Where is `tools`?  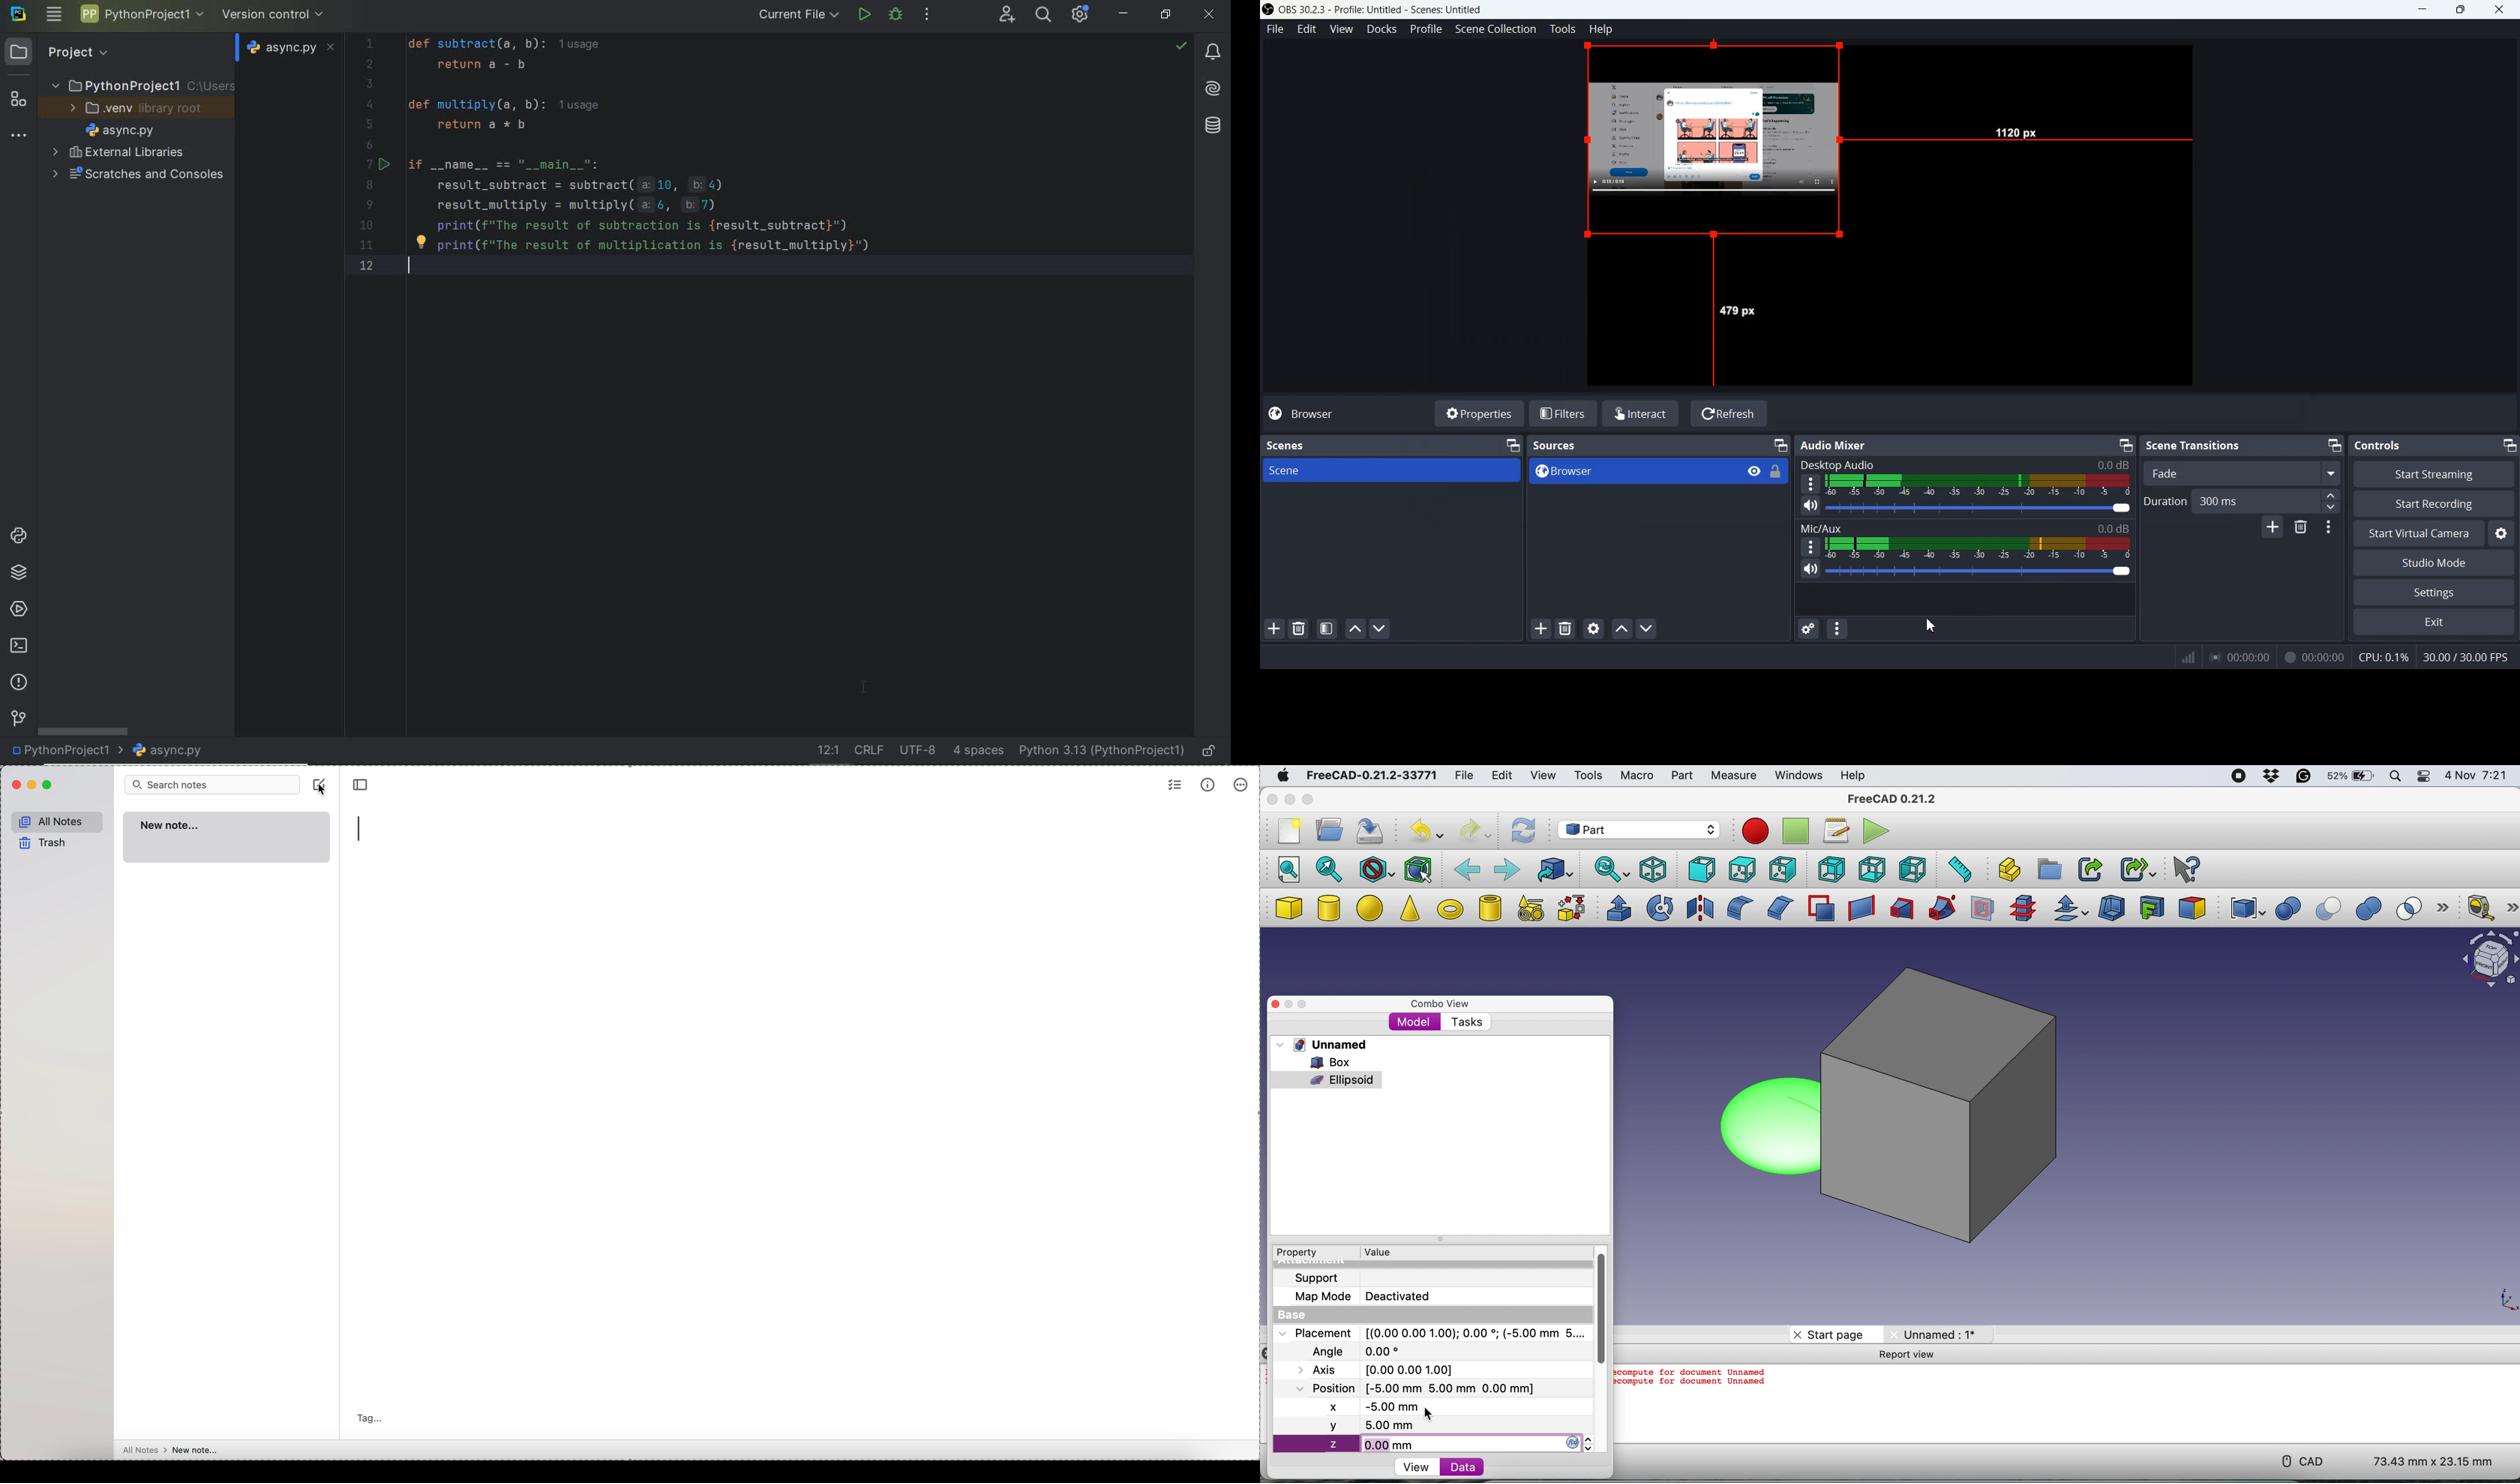 tools is located at coordinates (1591, 778).